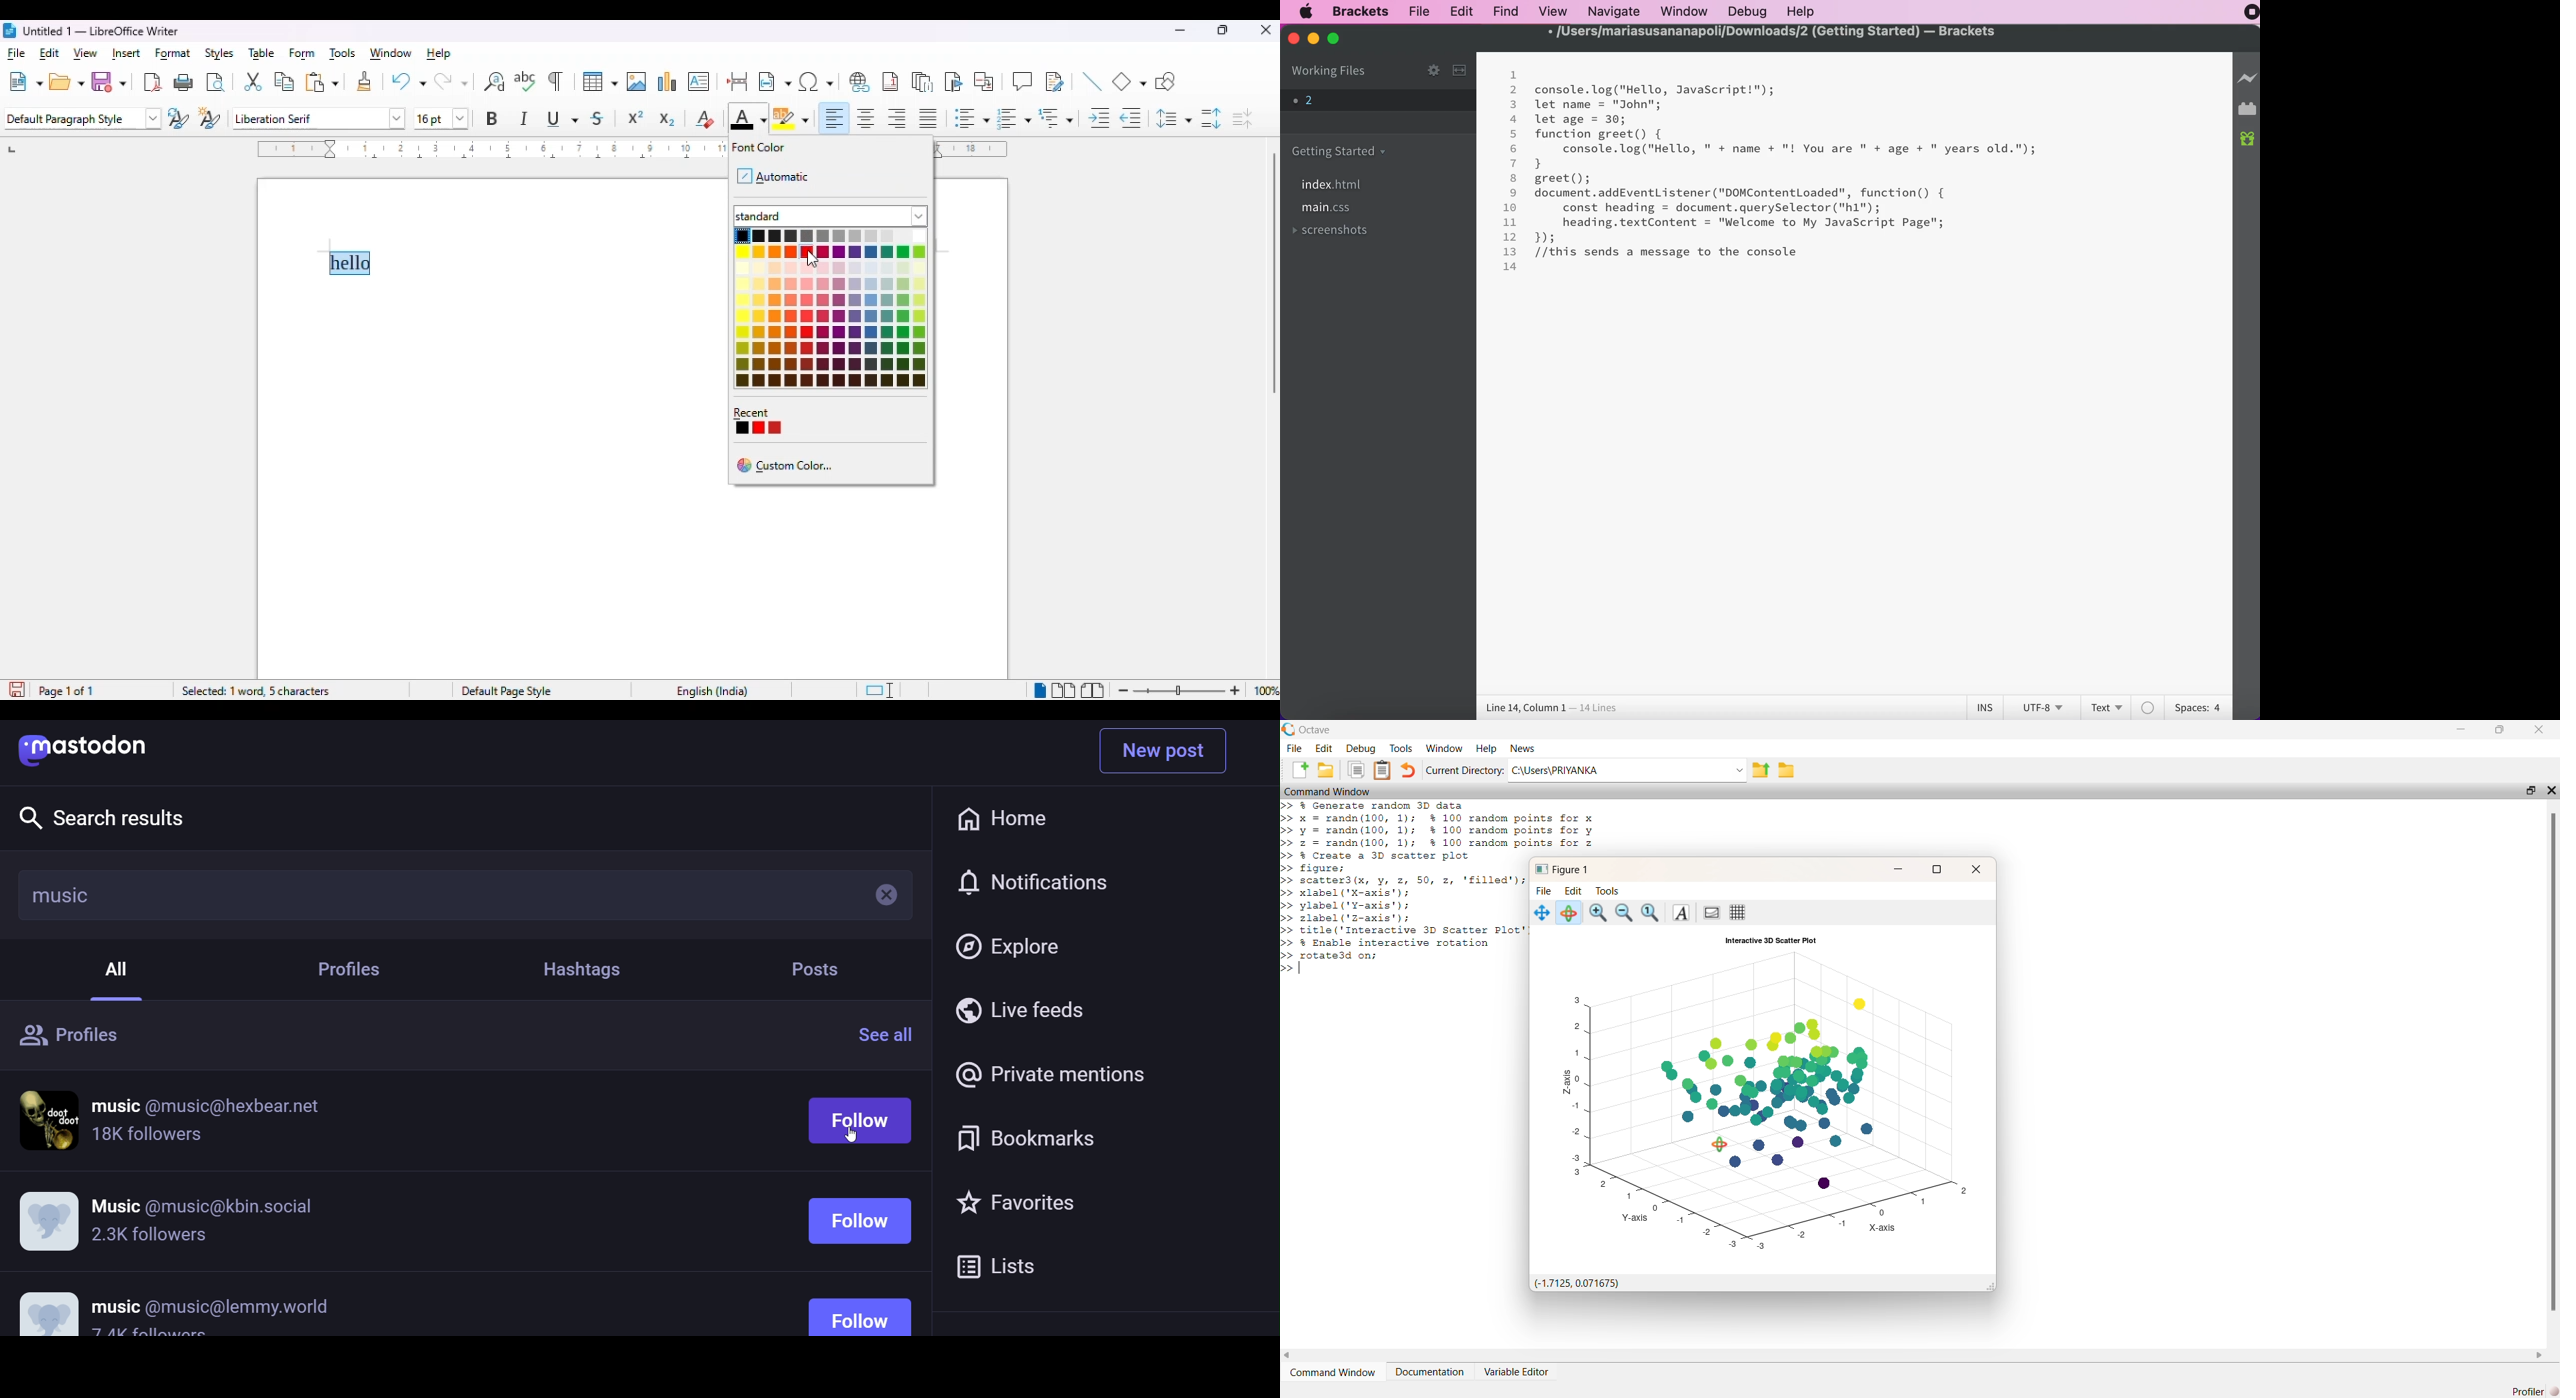  I want to click on view, so click(1552, 11).